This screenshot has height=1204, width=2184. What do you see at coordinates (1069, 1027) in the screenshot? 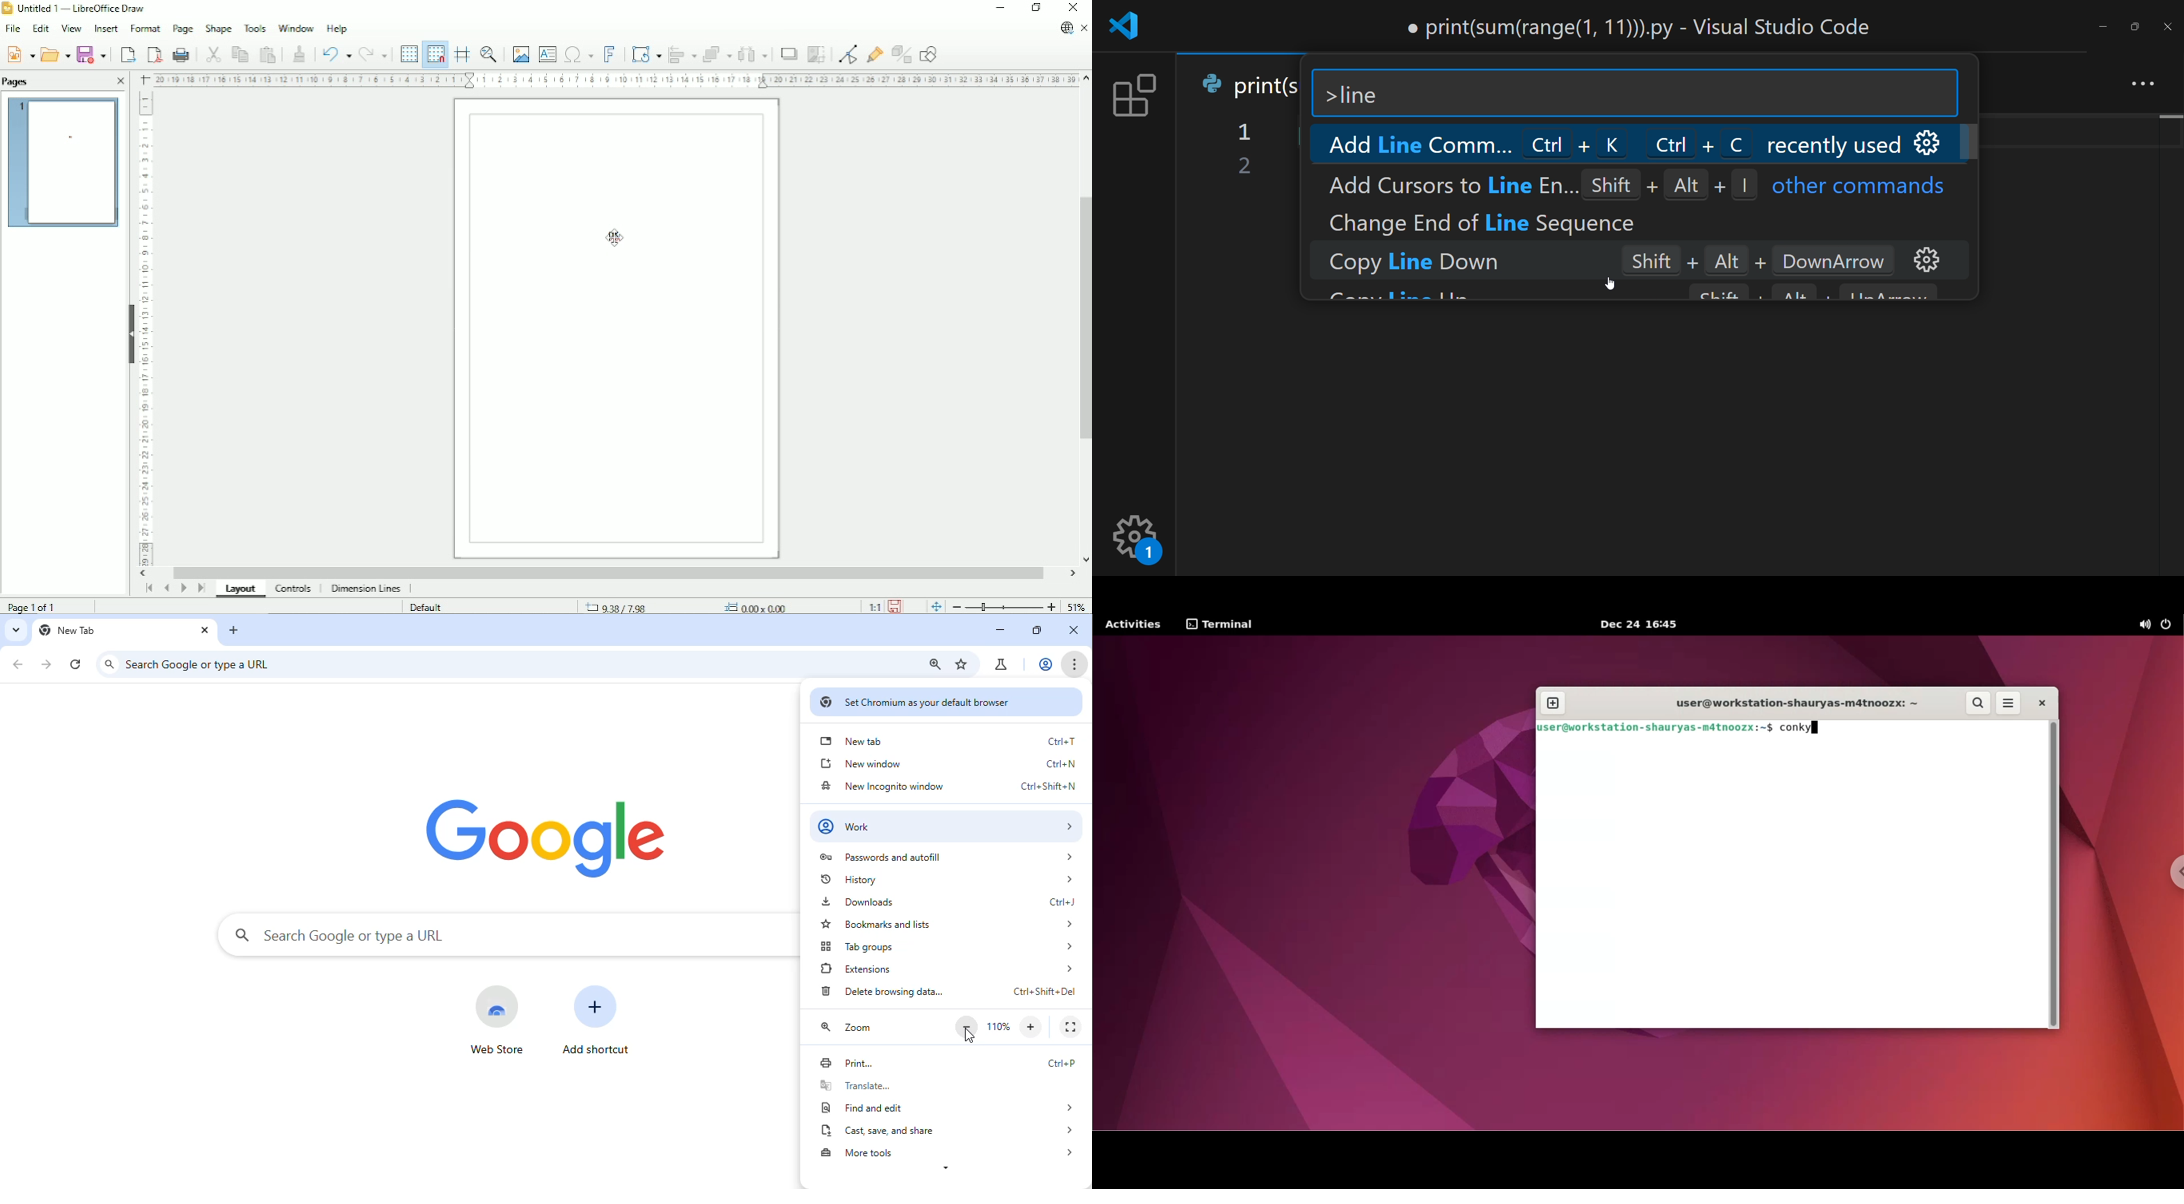
I see `fullscreen` at bounding box center [1069, 1027].